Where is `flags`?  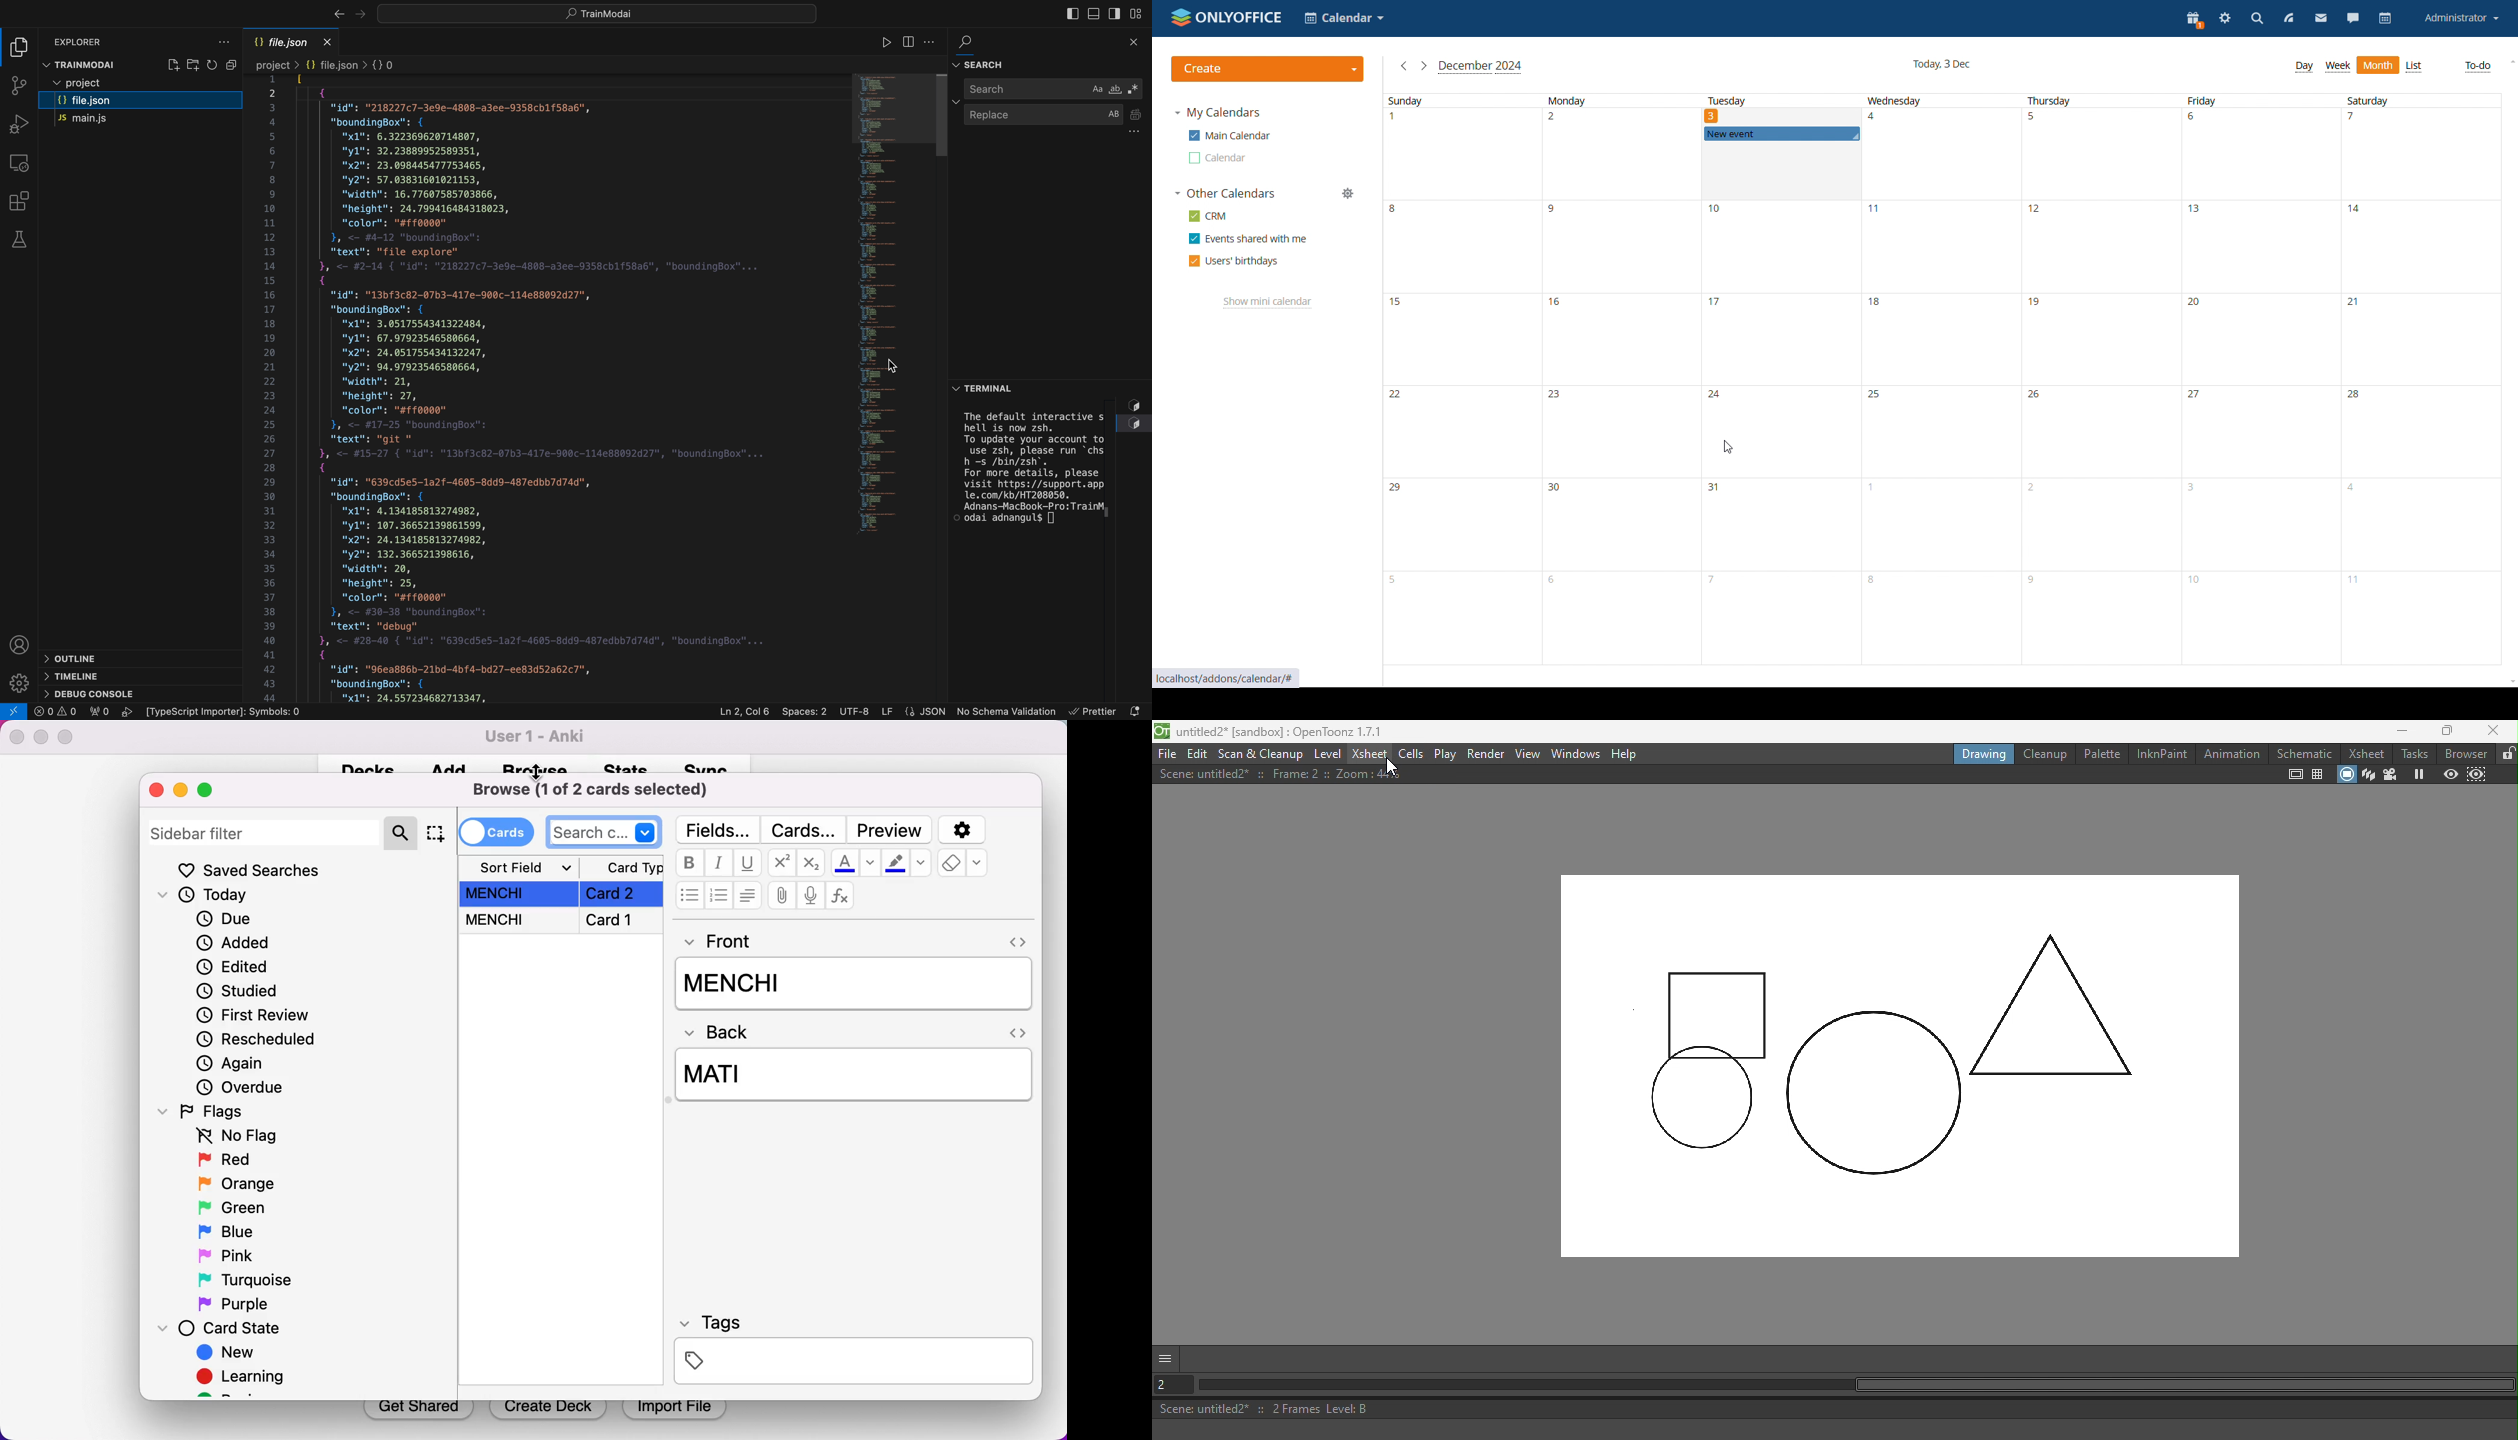
flags is located at coordinates (213, 1113).